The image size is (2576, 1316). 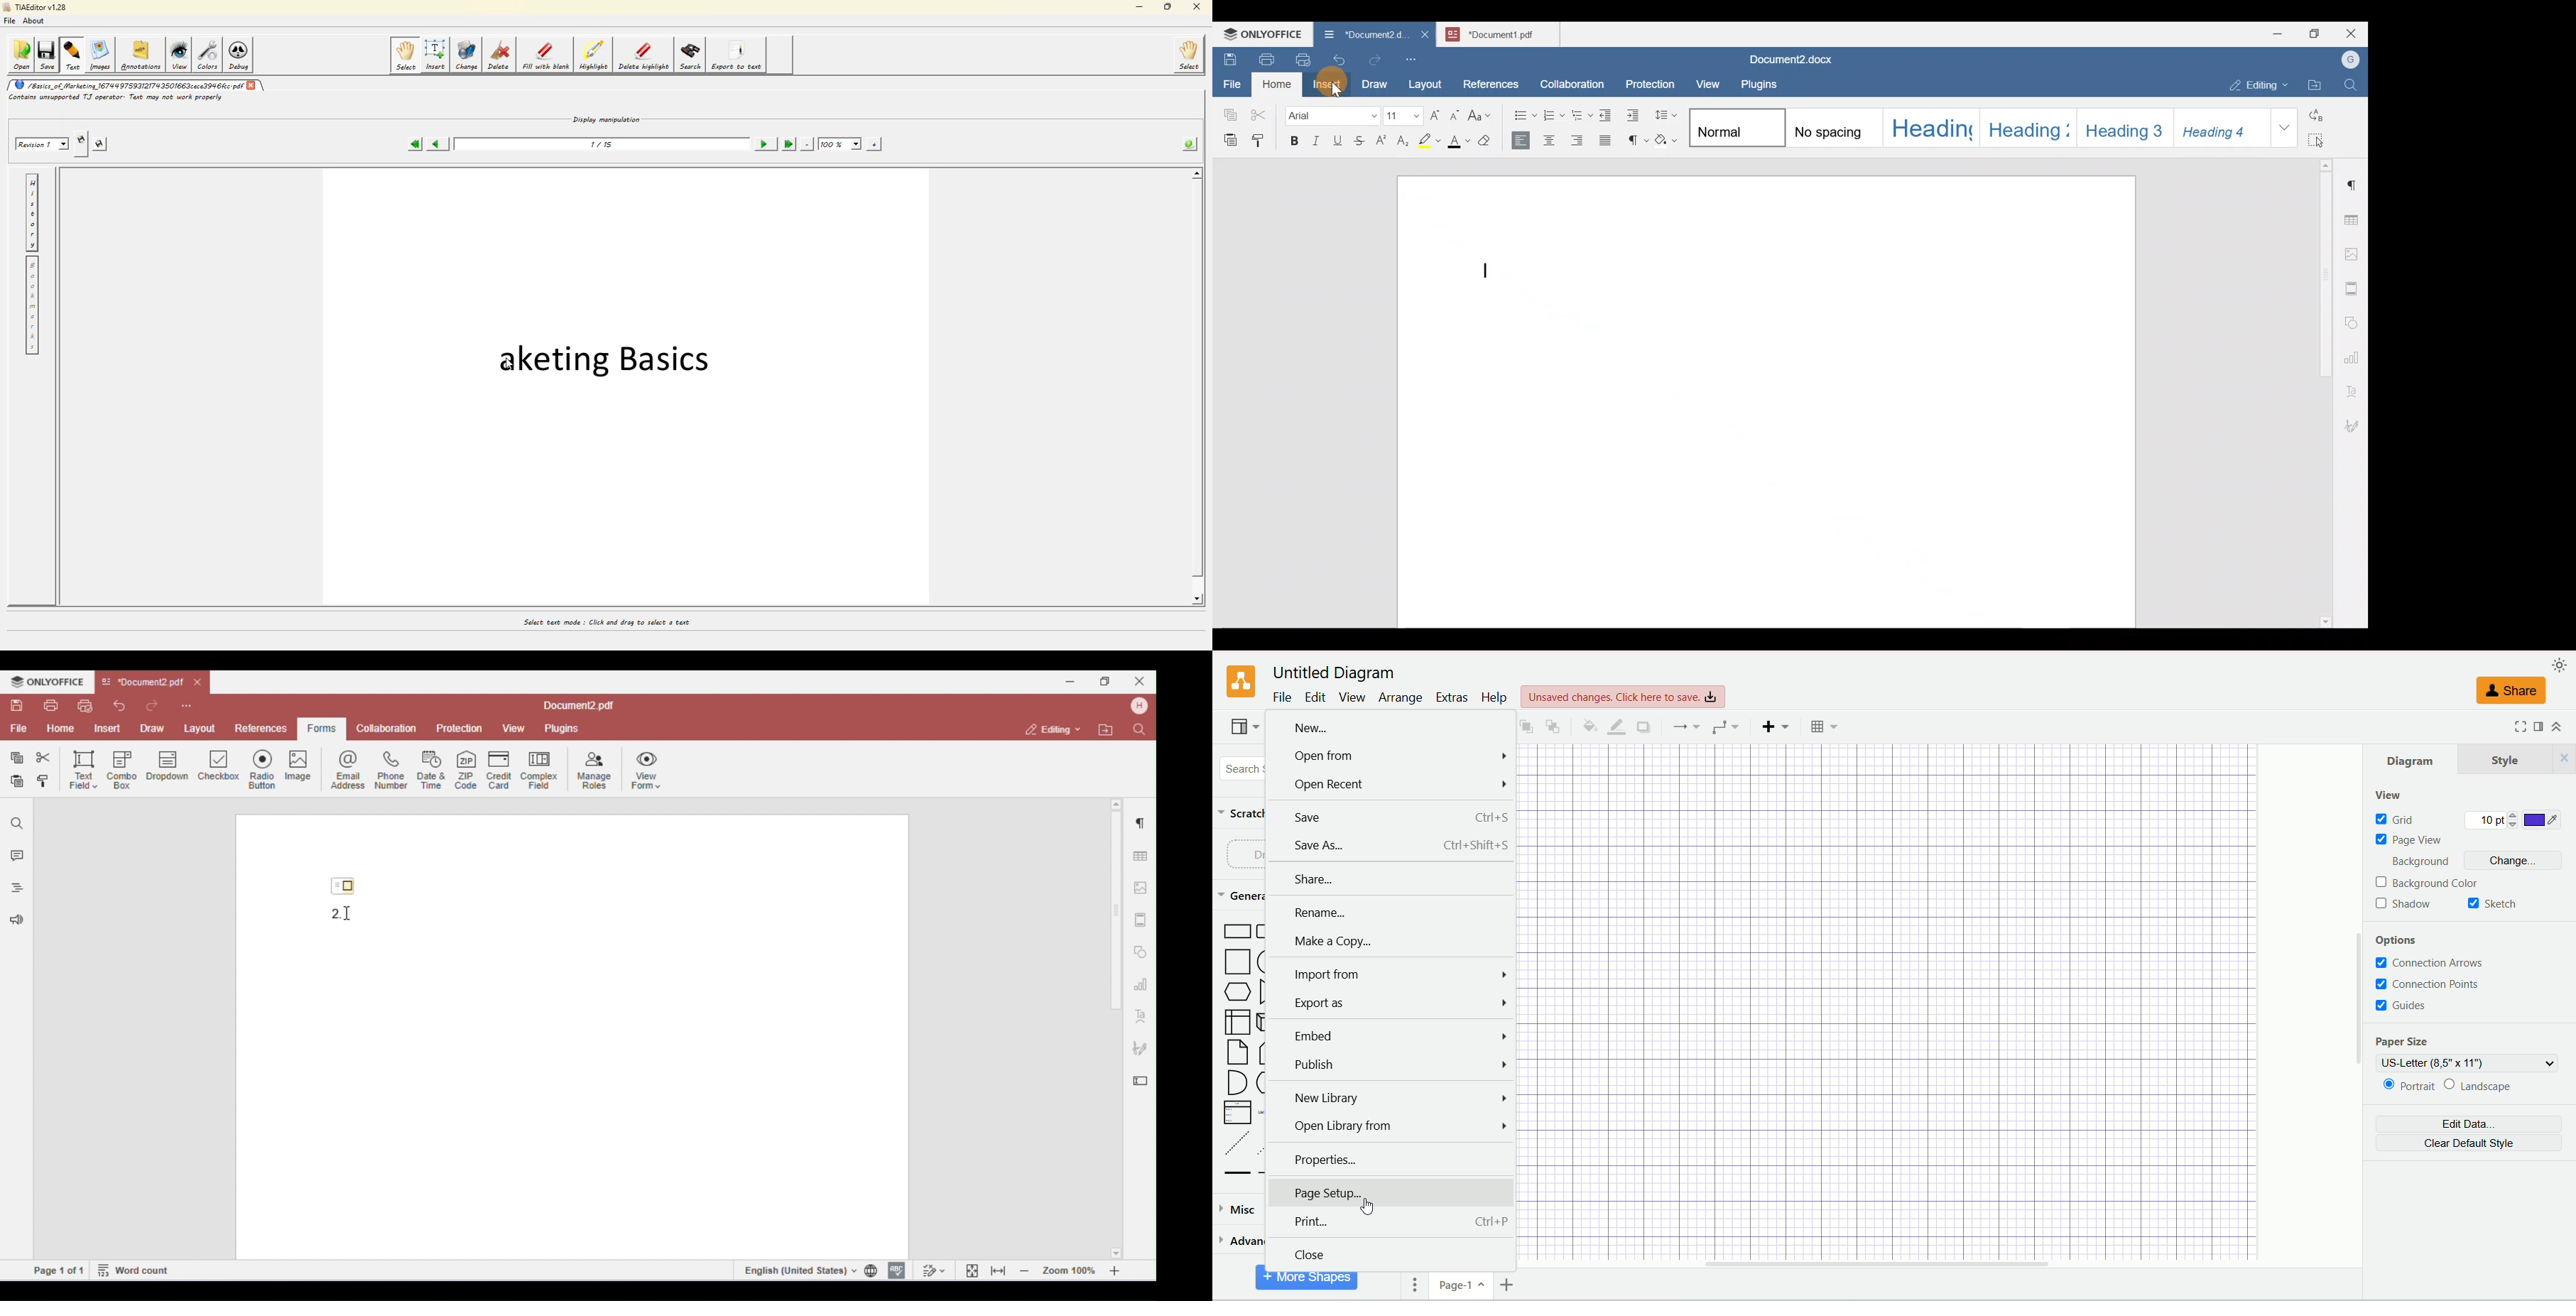 I want to click on arrange, so click(x=1400, y=698).